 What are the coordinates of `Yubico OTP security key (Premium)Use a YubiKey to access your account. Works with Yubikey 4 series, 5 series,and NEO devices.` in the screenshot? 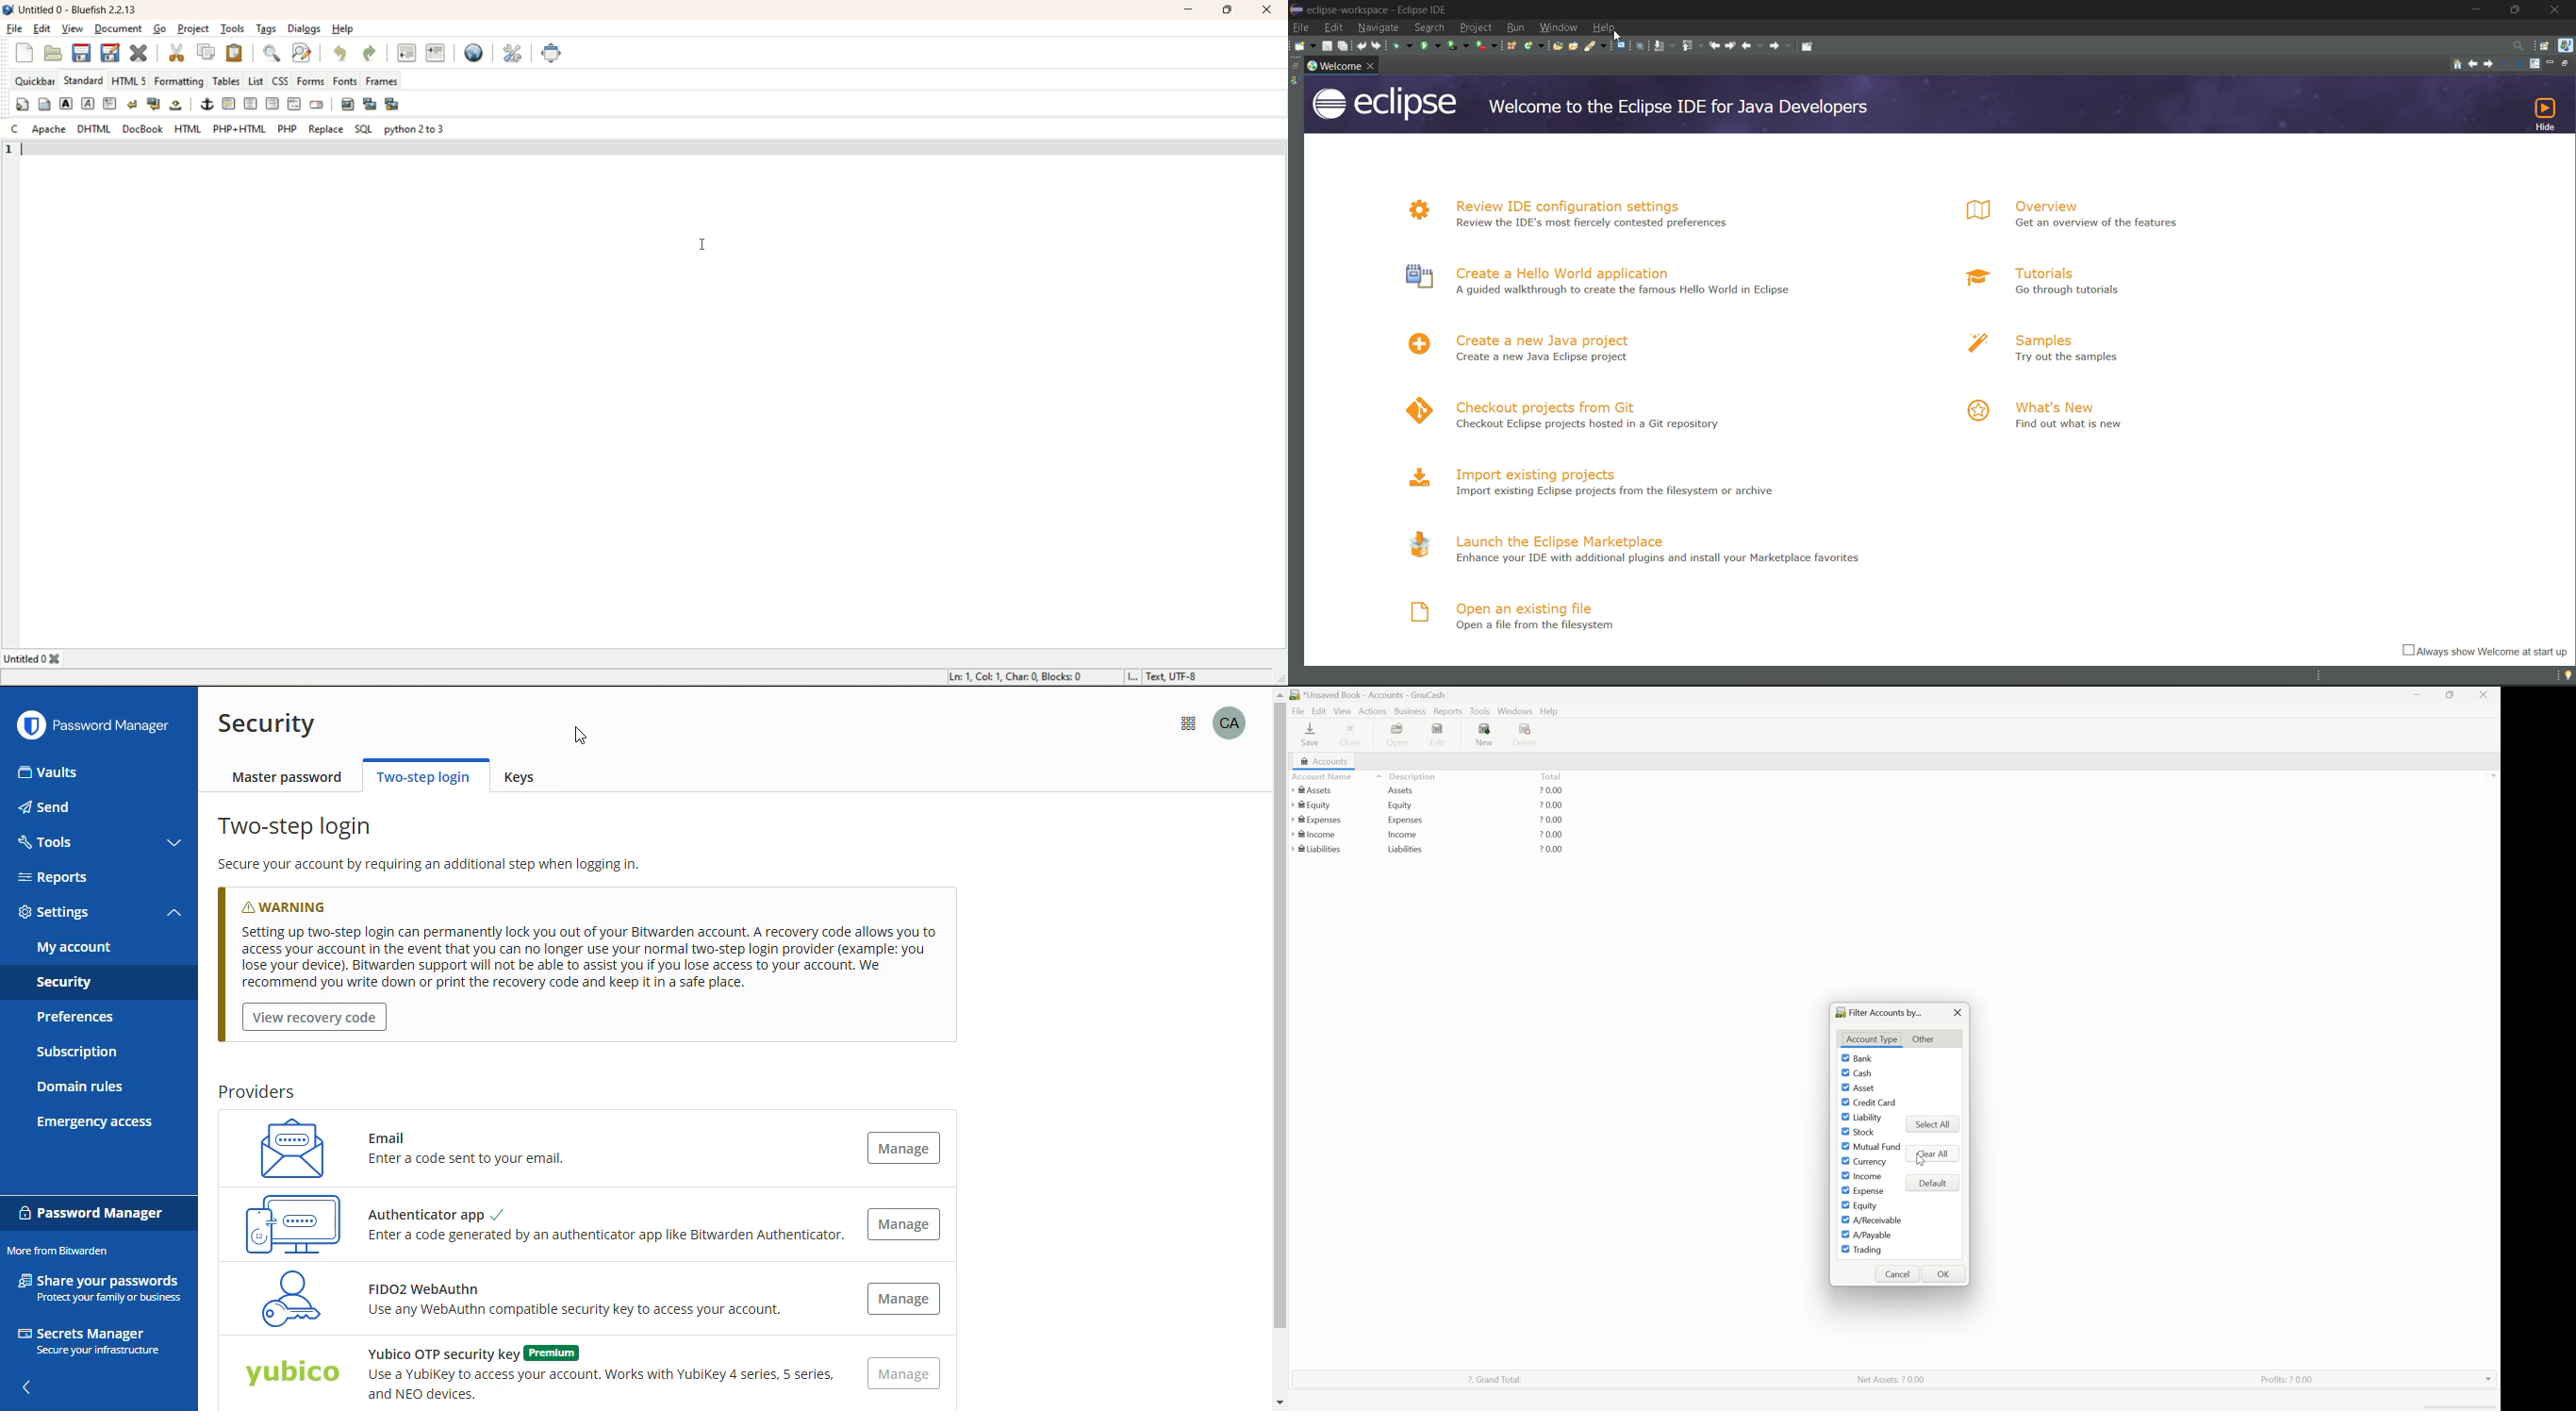 It's located at (598, 1373).